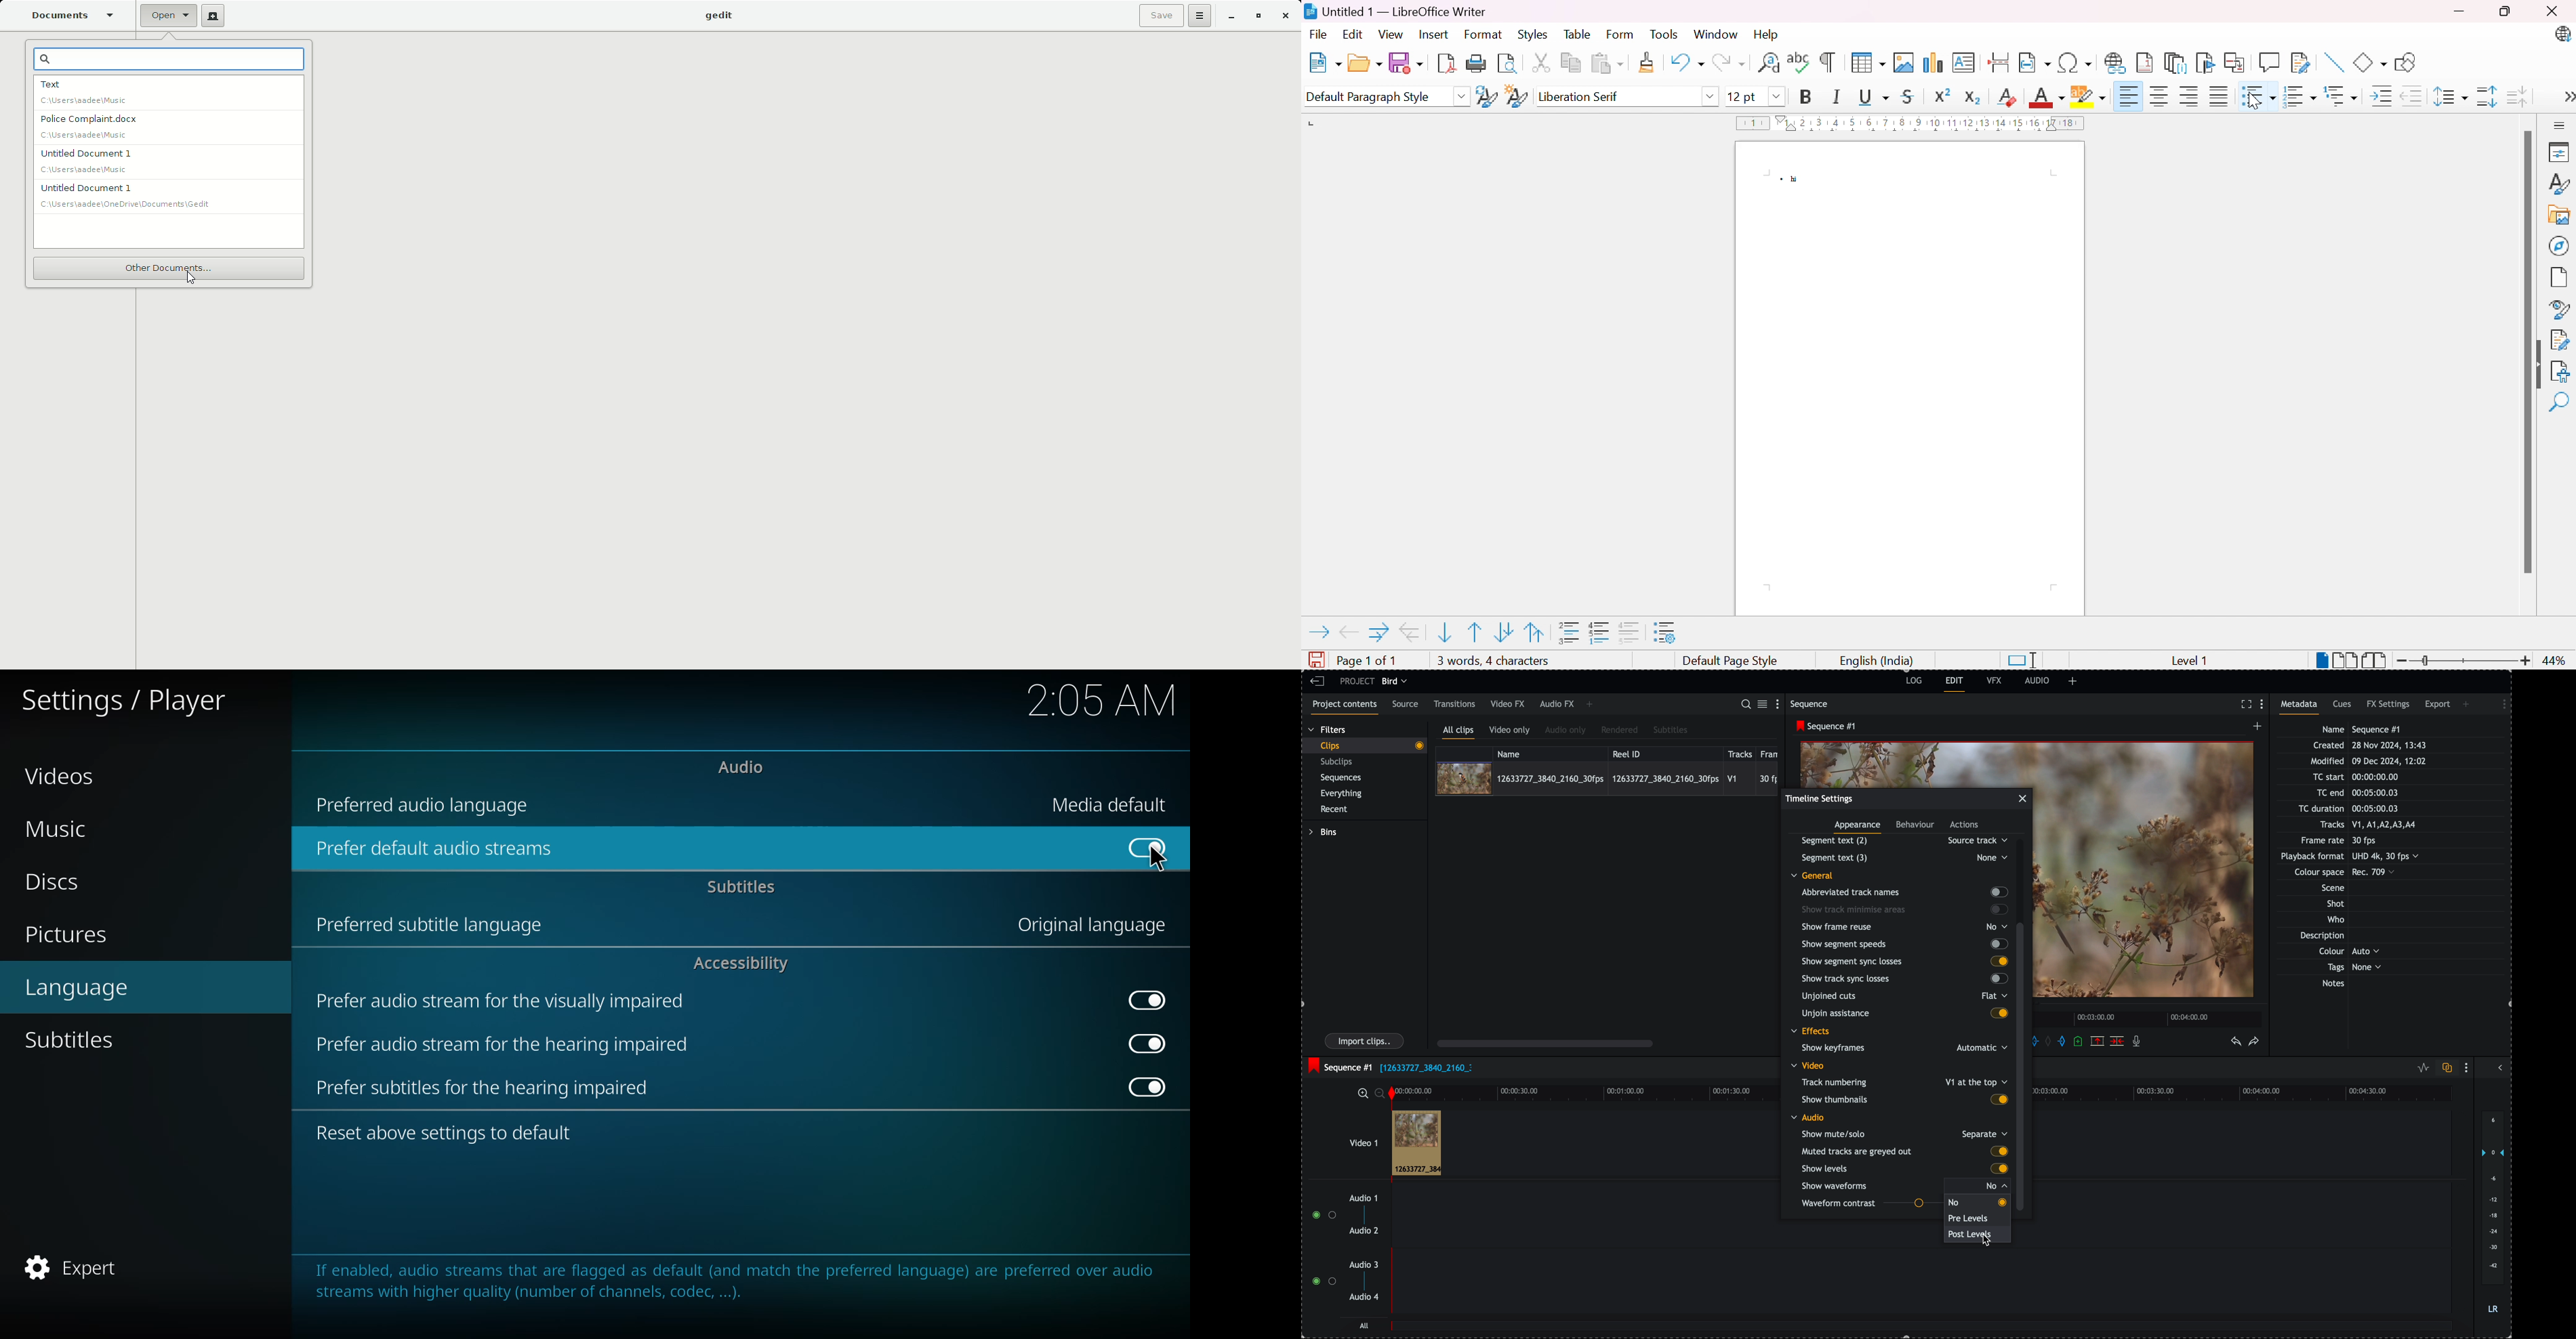 The image size is (2576, 1344). What do you see at coordinates (1667, 632) in the screenshot?
I see `Bullets and numbering` at bounding box center [1667, 632].